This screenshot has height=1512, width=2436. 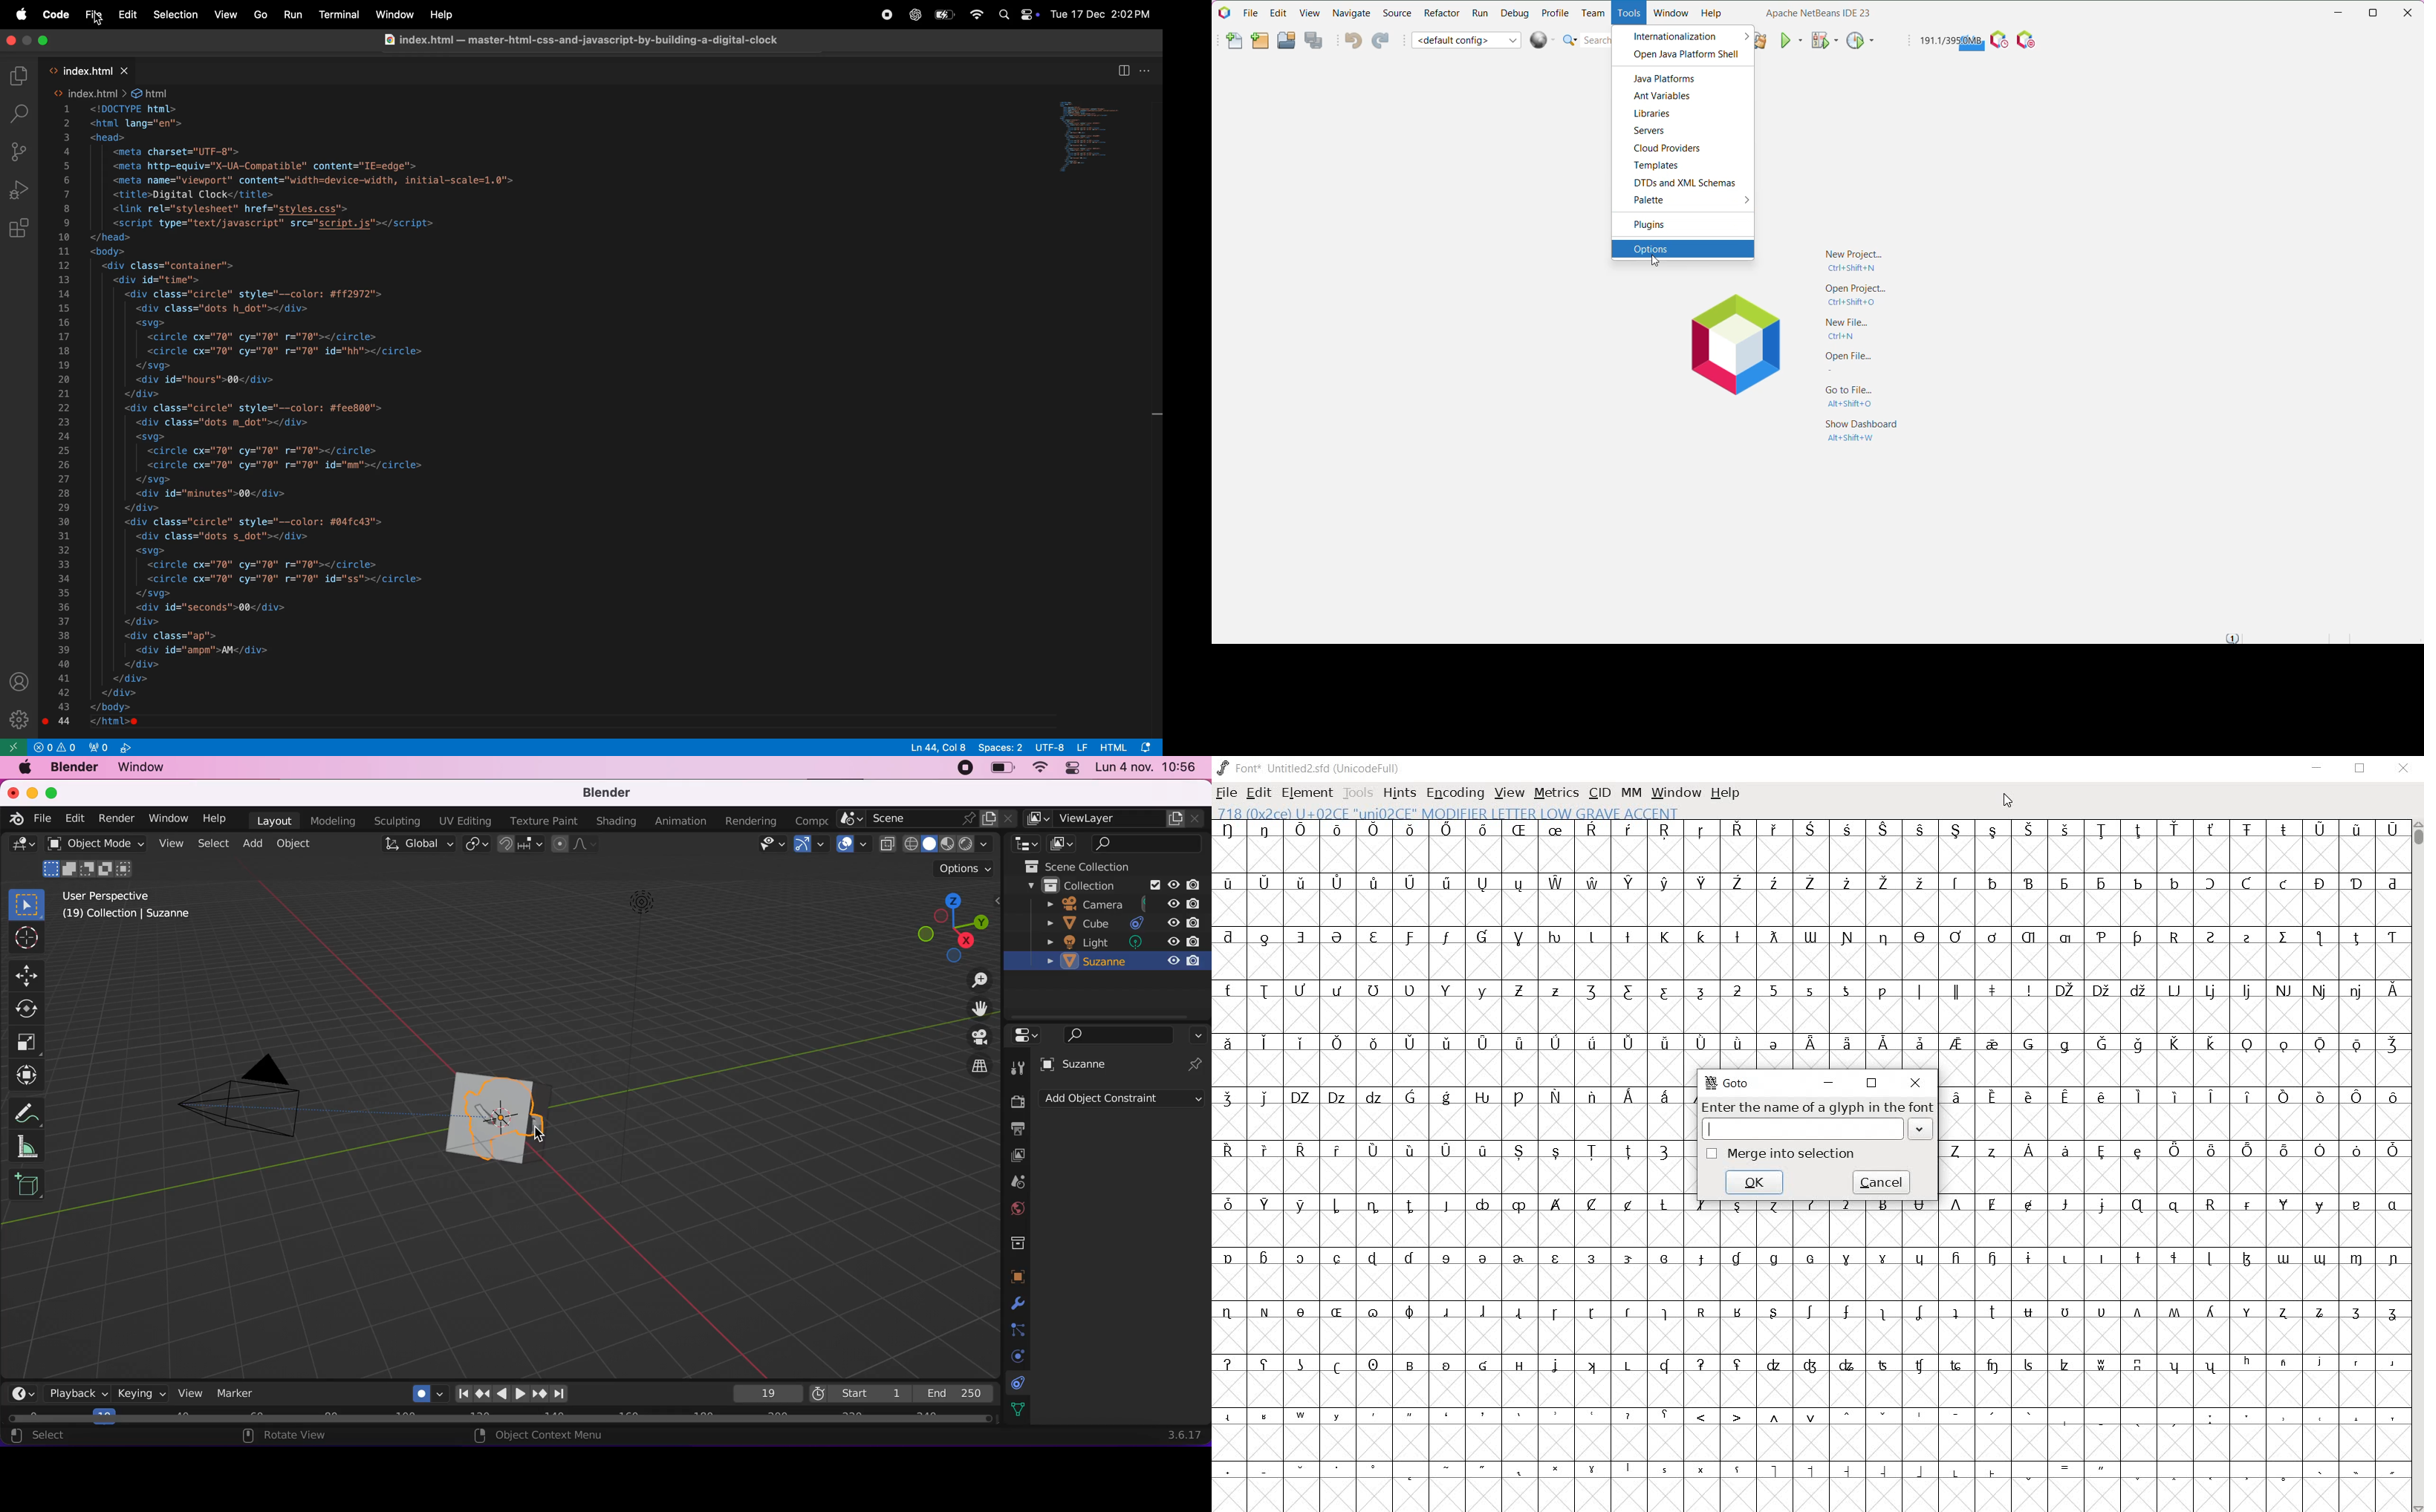 I want to click on transform, so click(x=29, y=1078).